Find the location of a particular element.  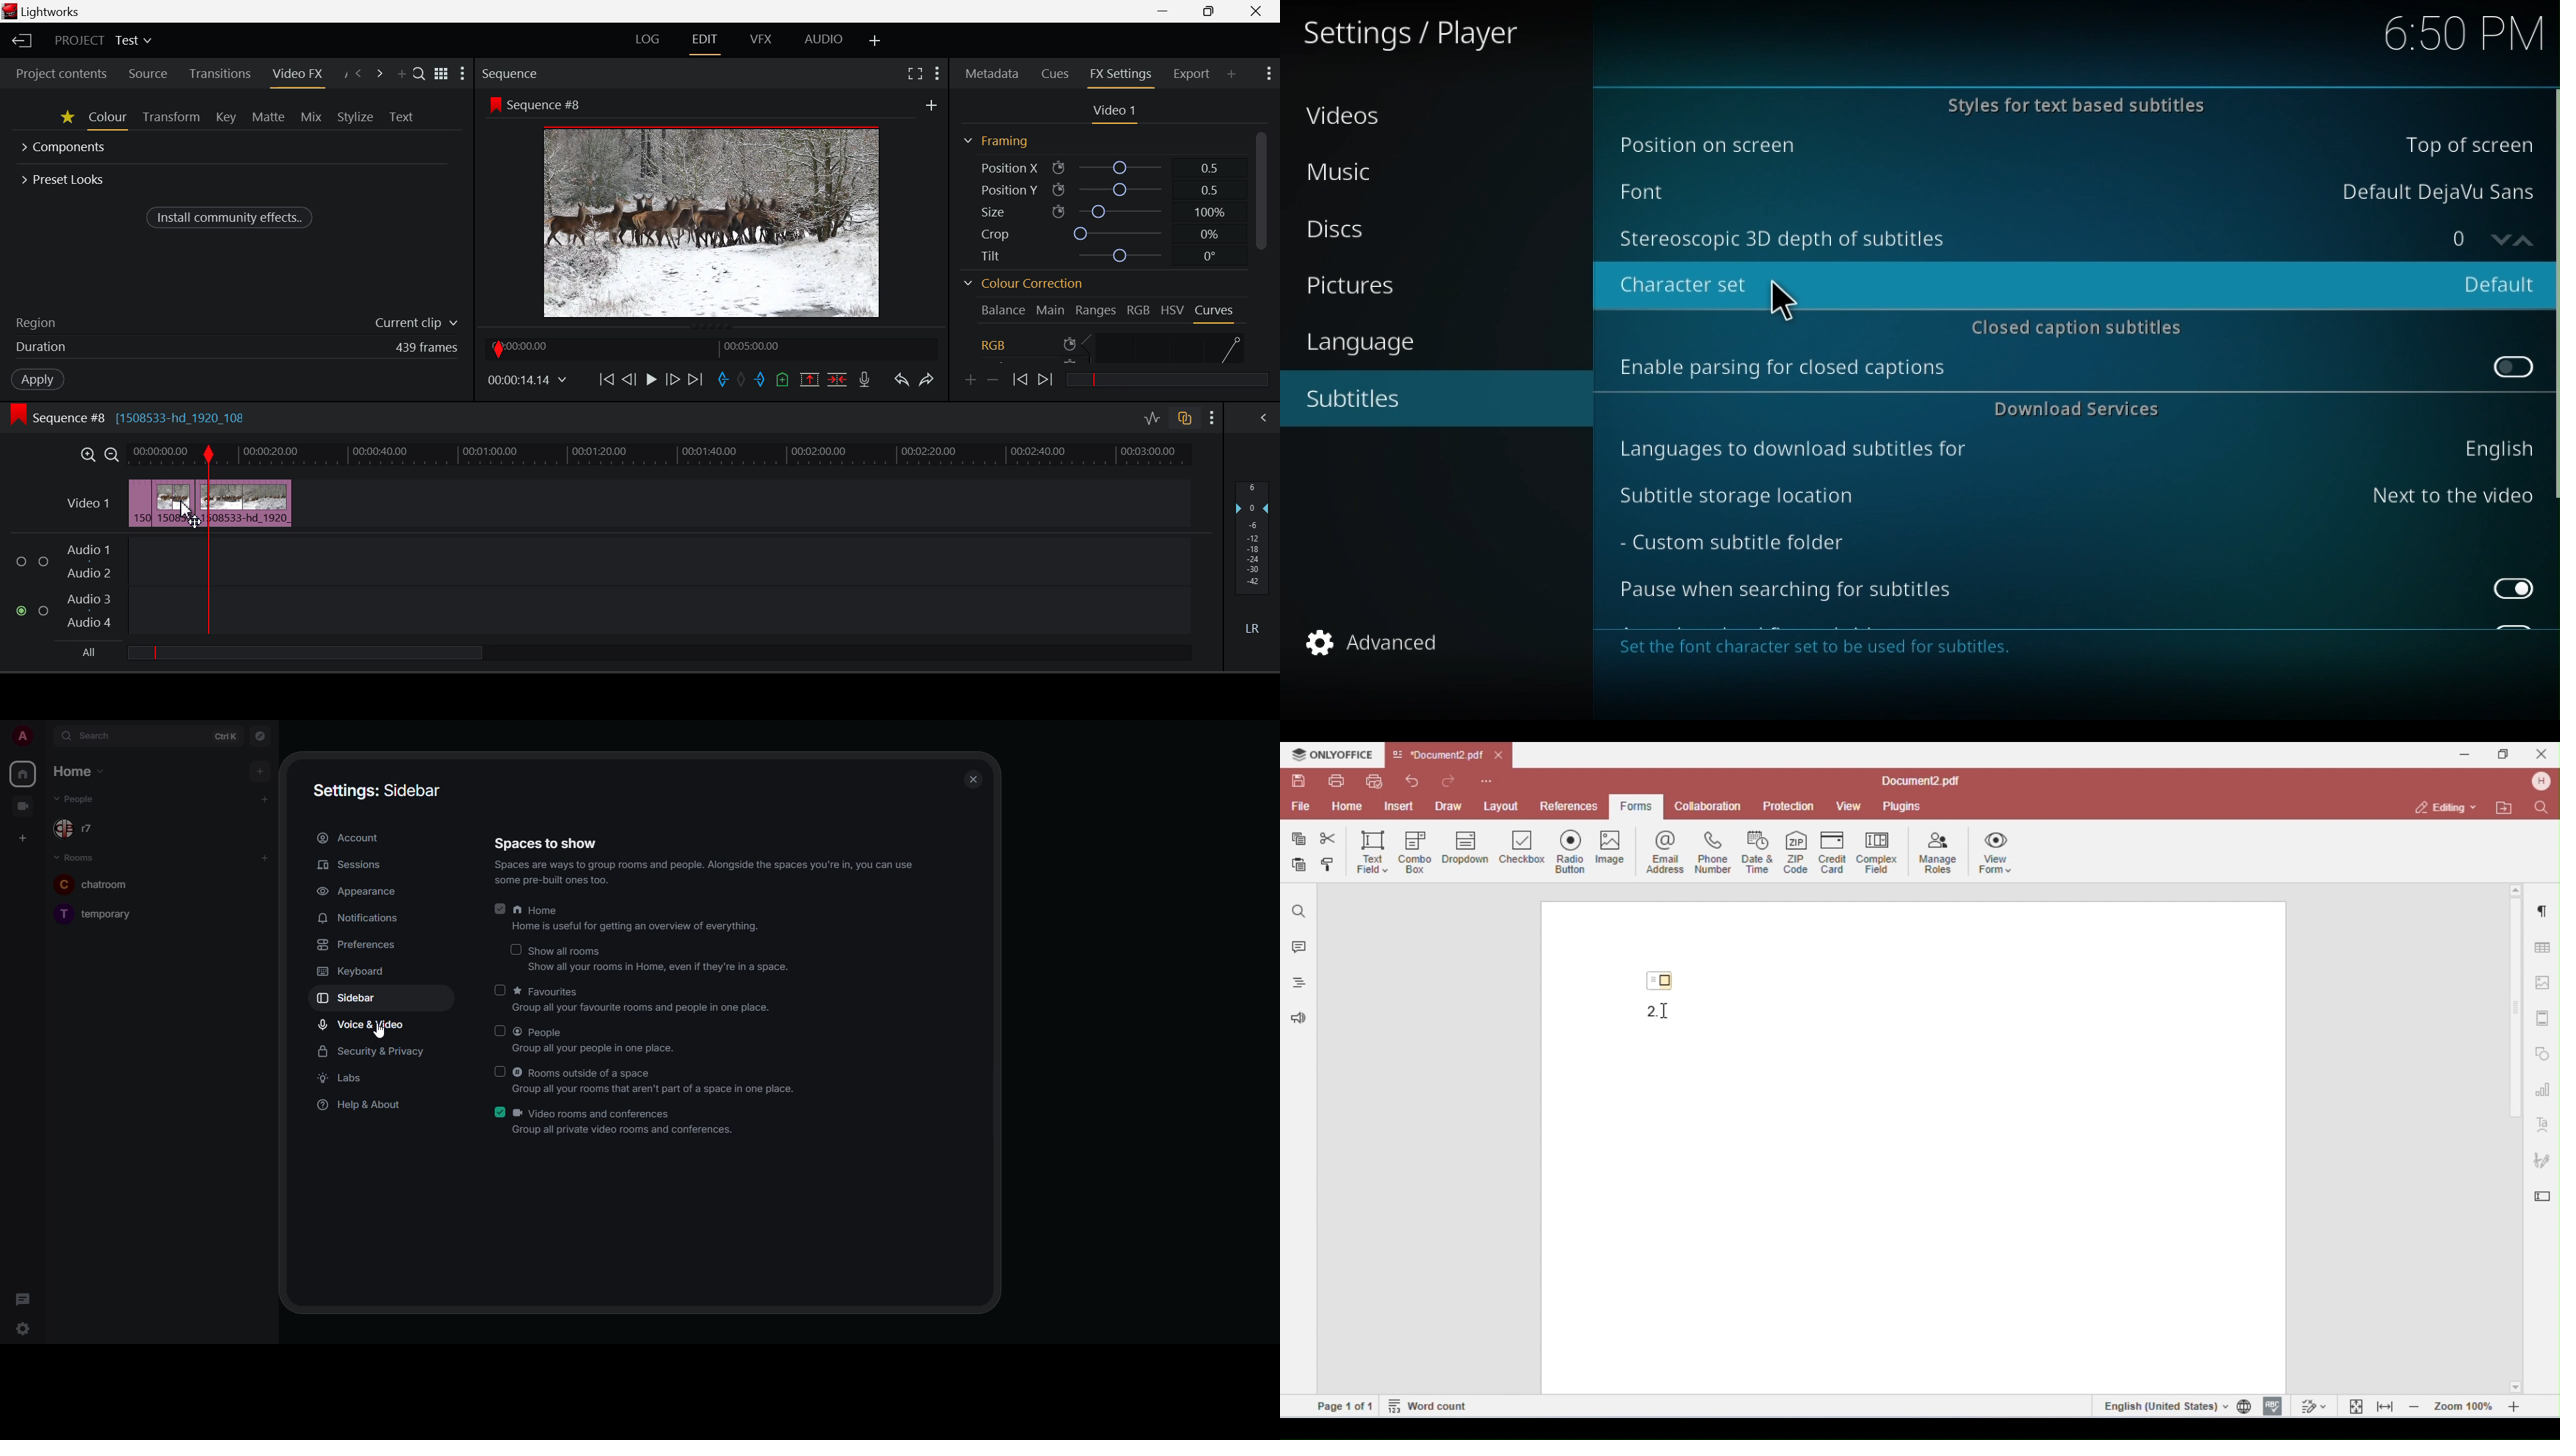

Go Back is located at coordinates (631, 381).